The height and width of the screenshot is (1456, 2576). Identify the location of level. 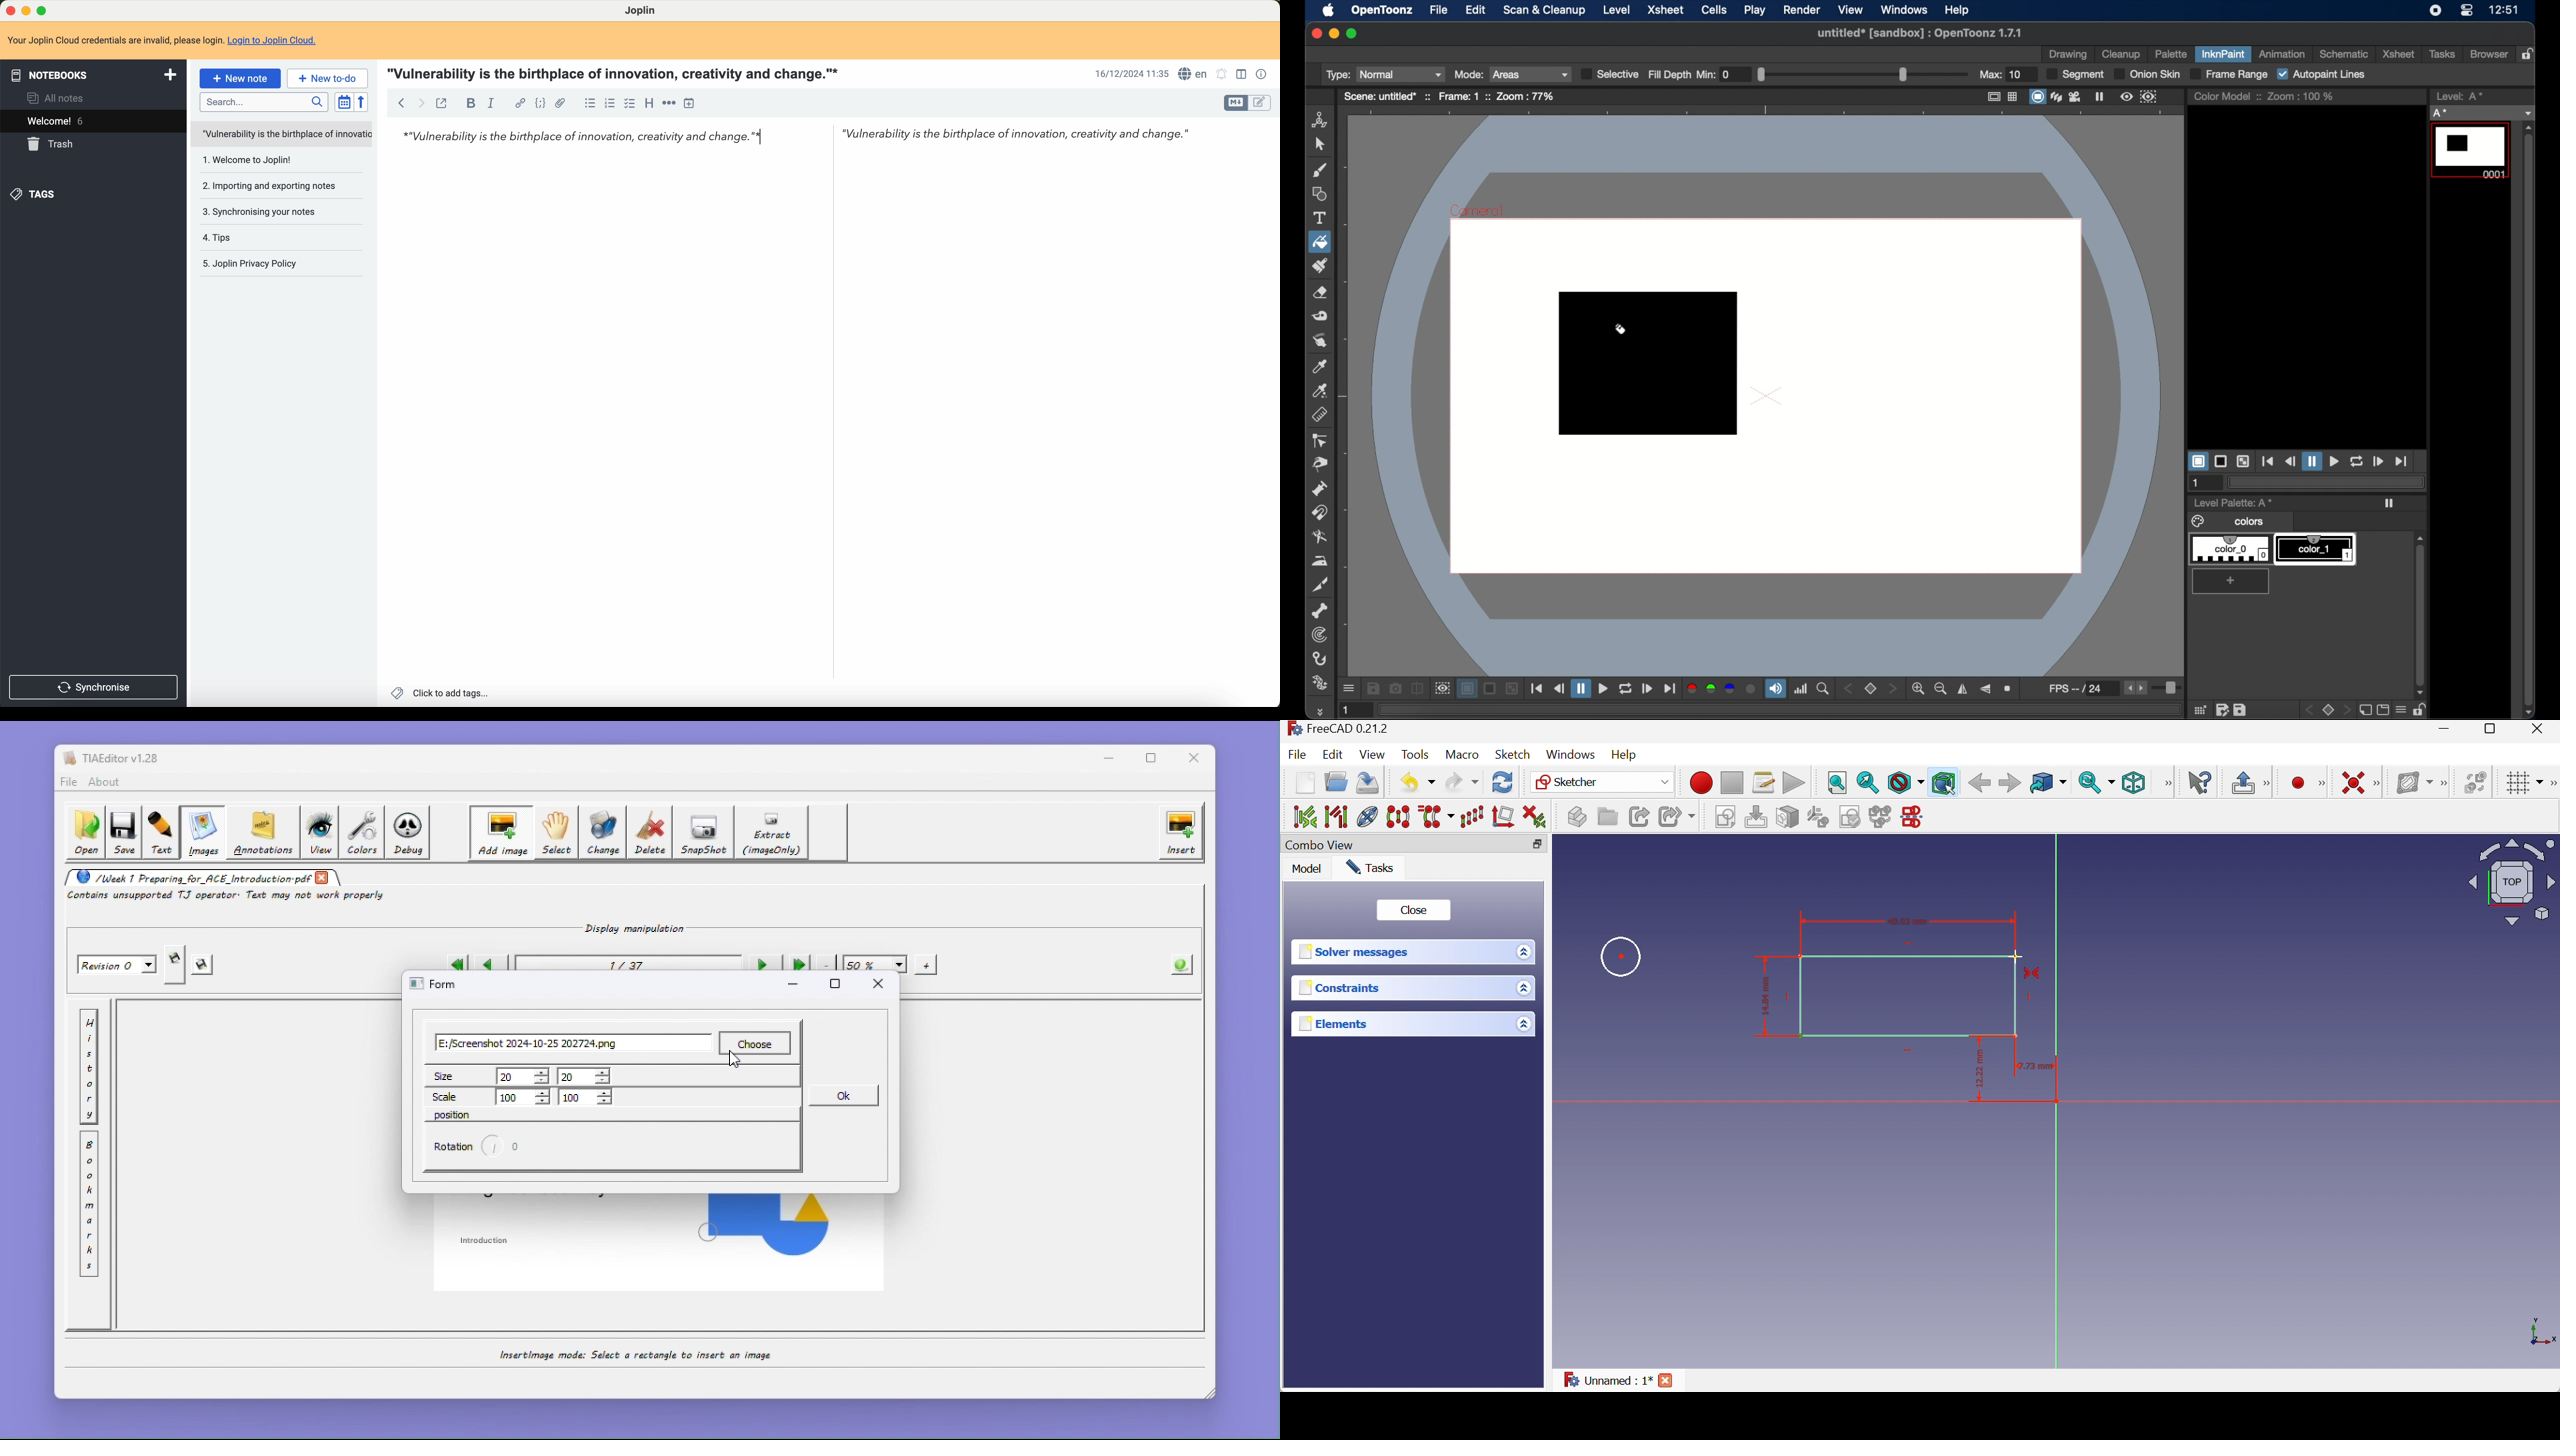
(1617, 10).